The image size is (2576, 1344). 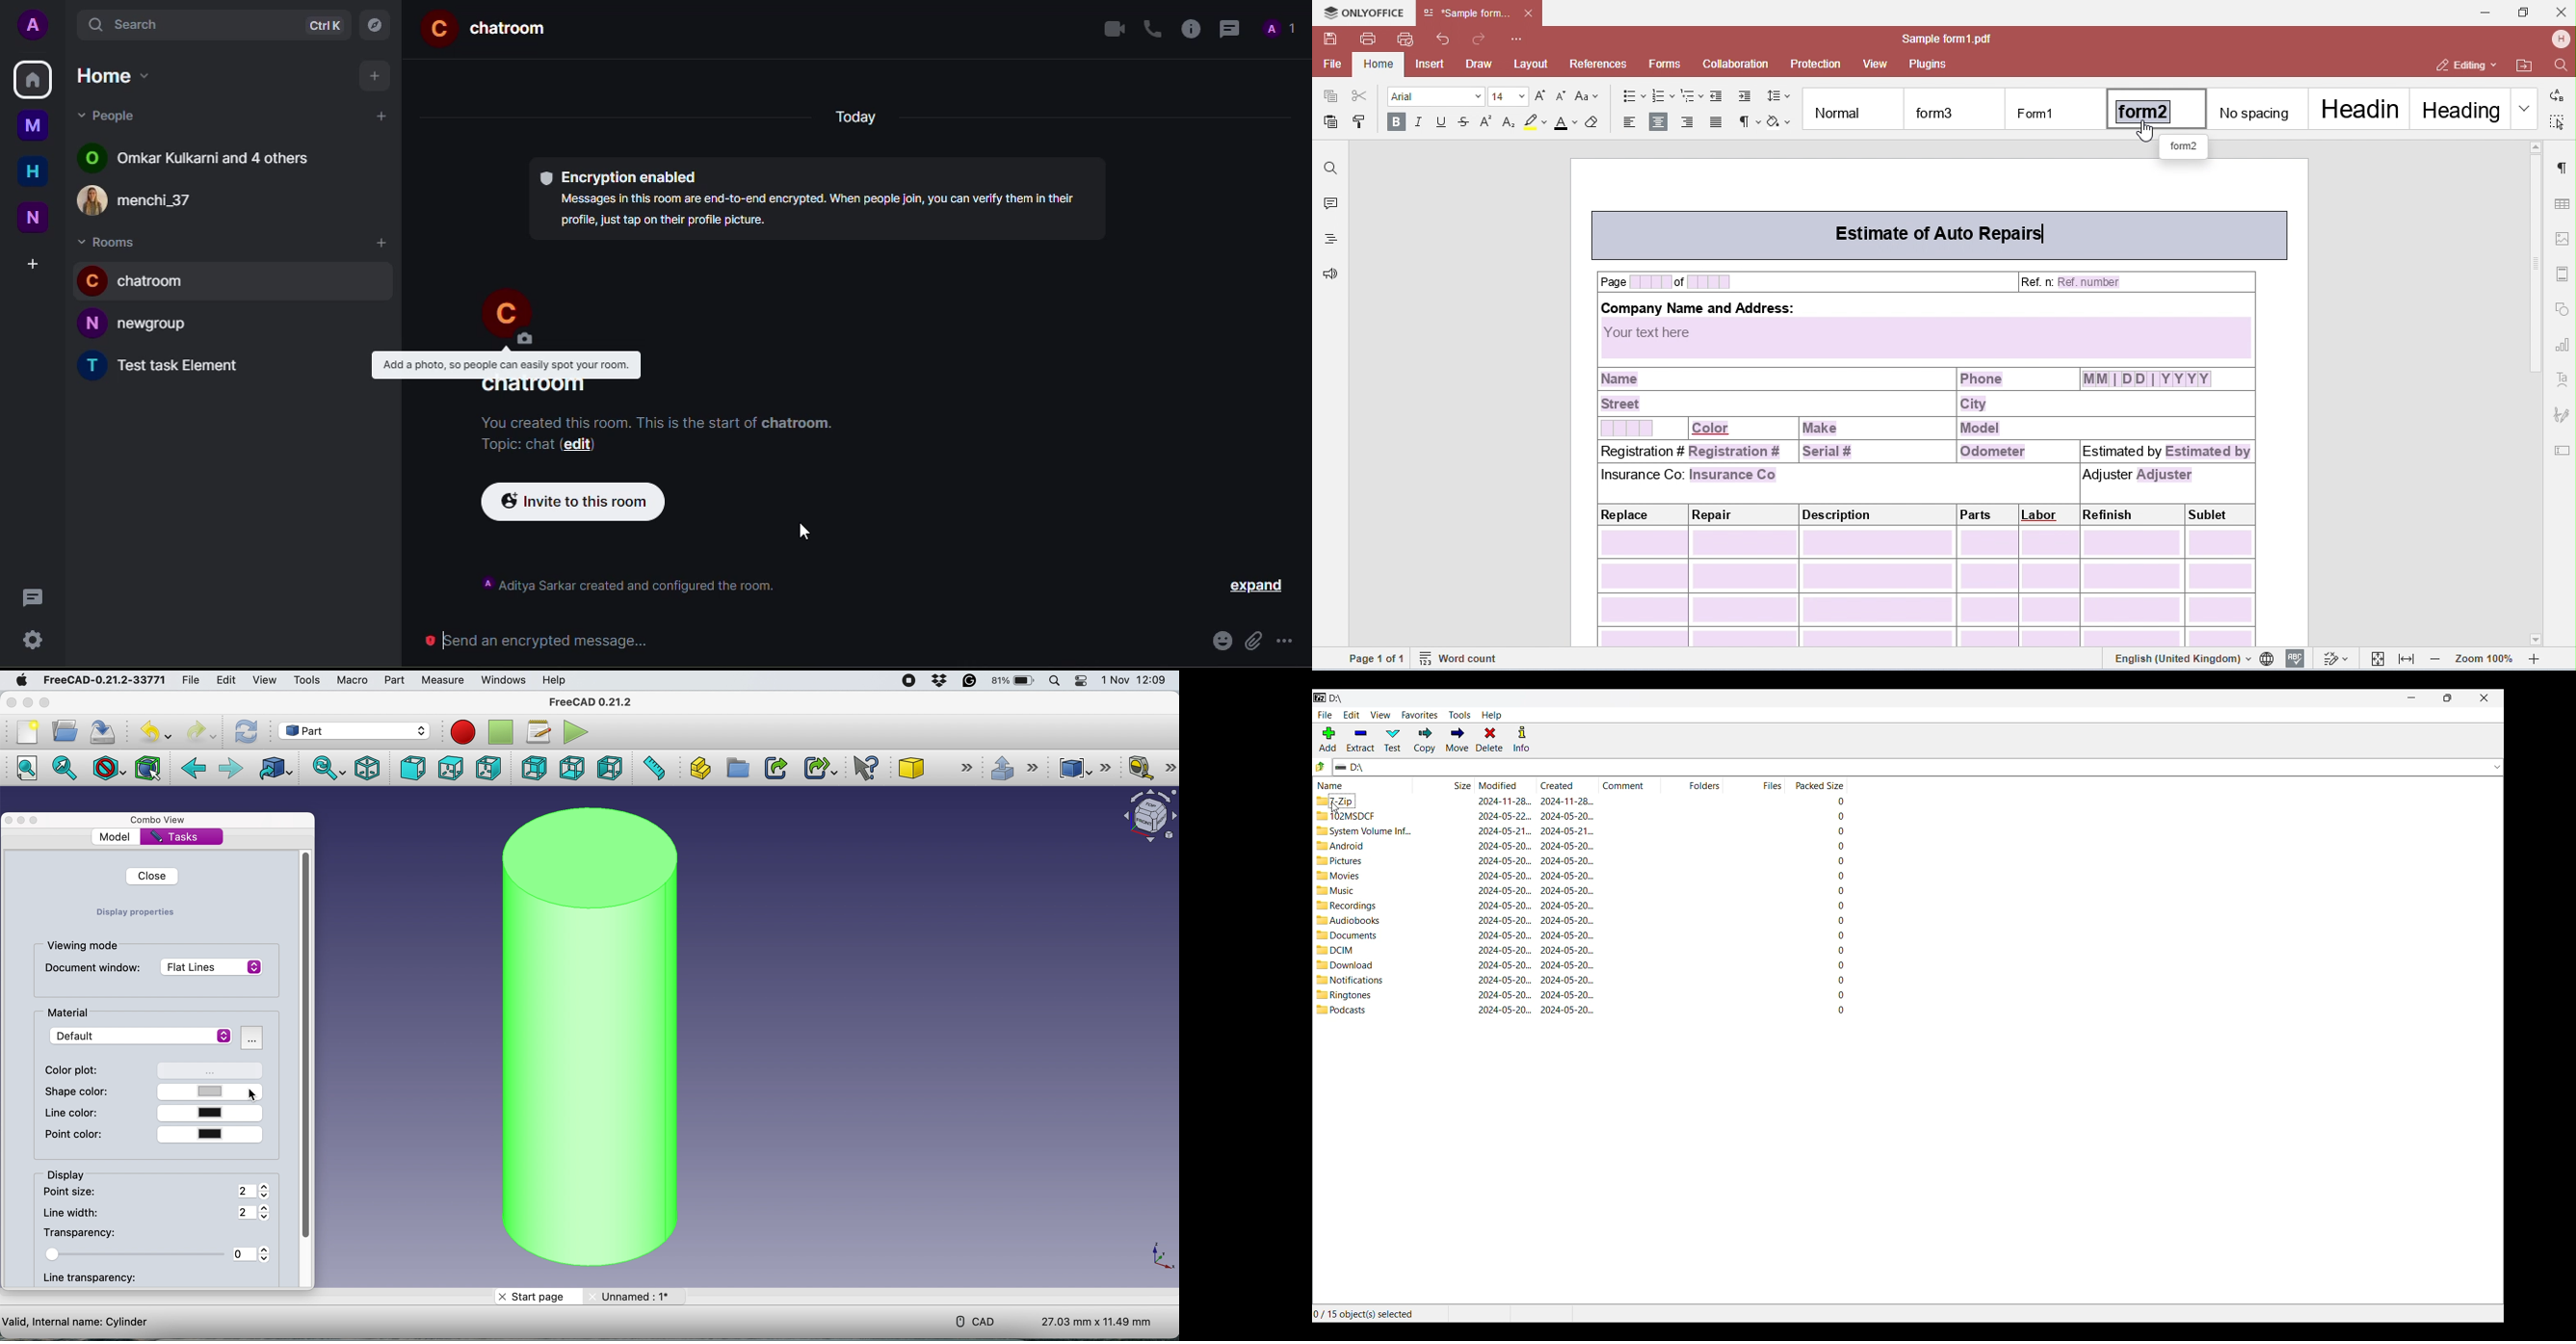 I want to click on packed size, so click(x=1837, y=890).